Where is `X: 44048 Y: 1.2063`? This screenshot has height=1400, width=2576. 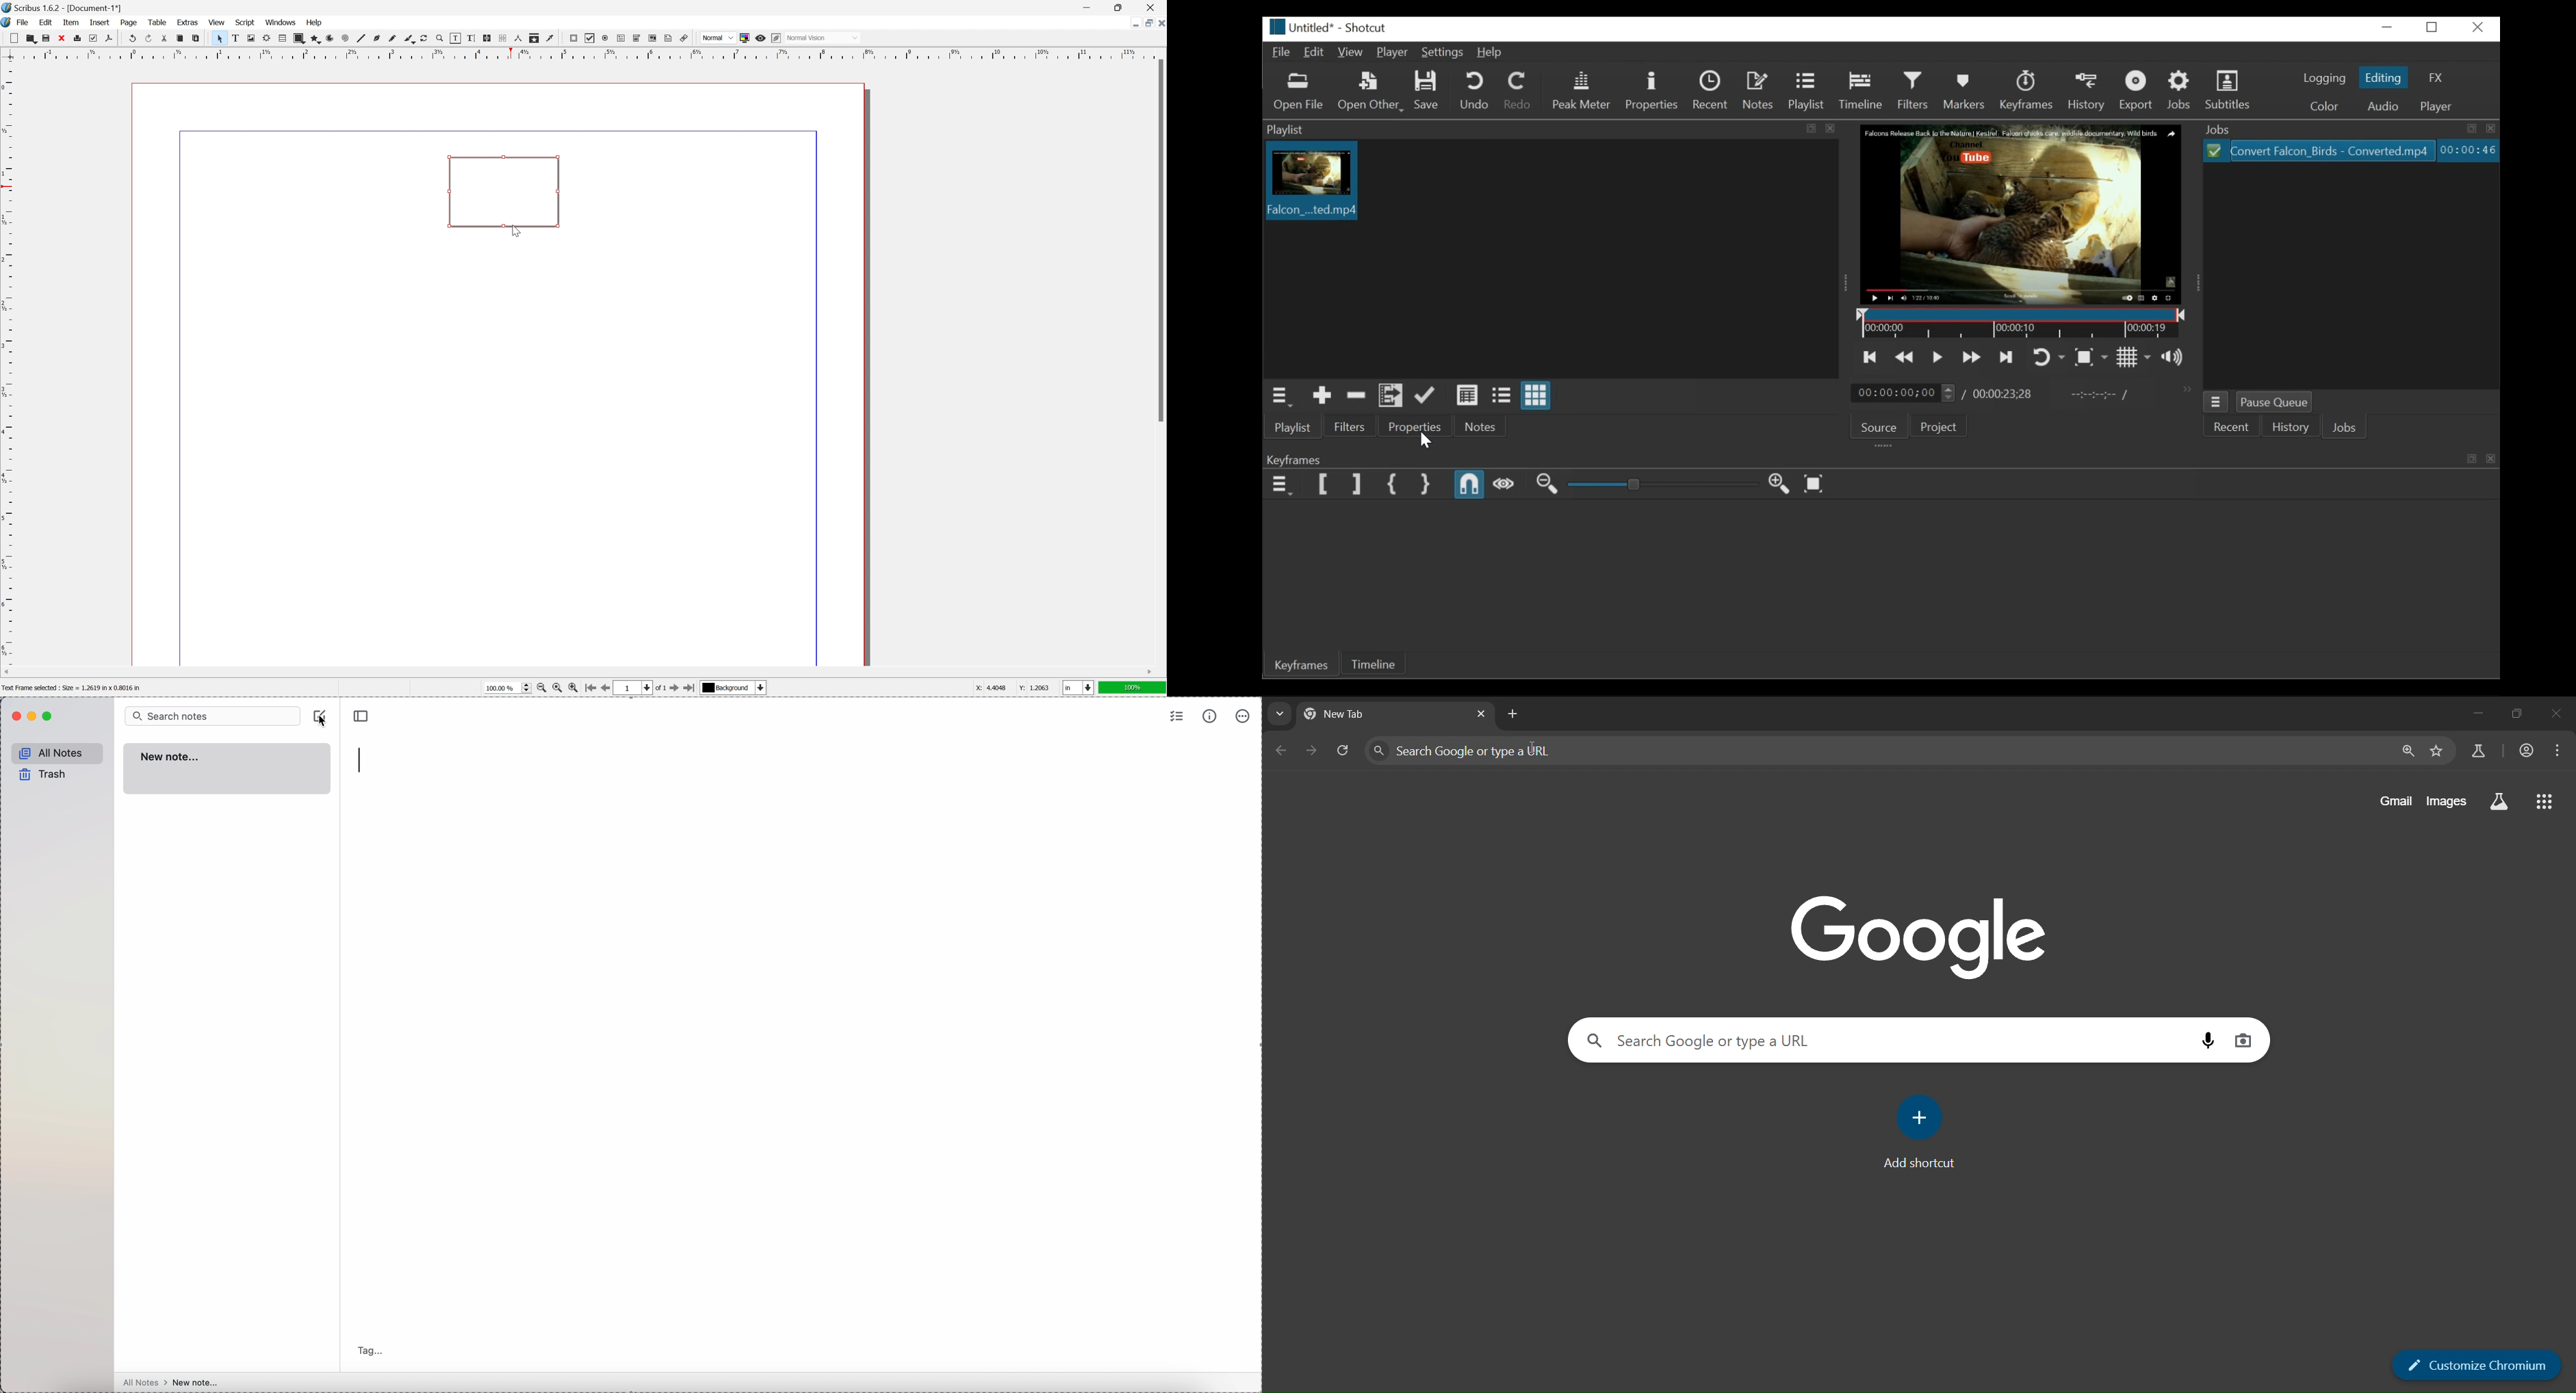
X: 44048 Y: 1.2063 is located at coordinates (1011, 688).